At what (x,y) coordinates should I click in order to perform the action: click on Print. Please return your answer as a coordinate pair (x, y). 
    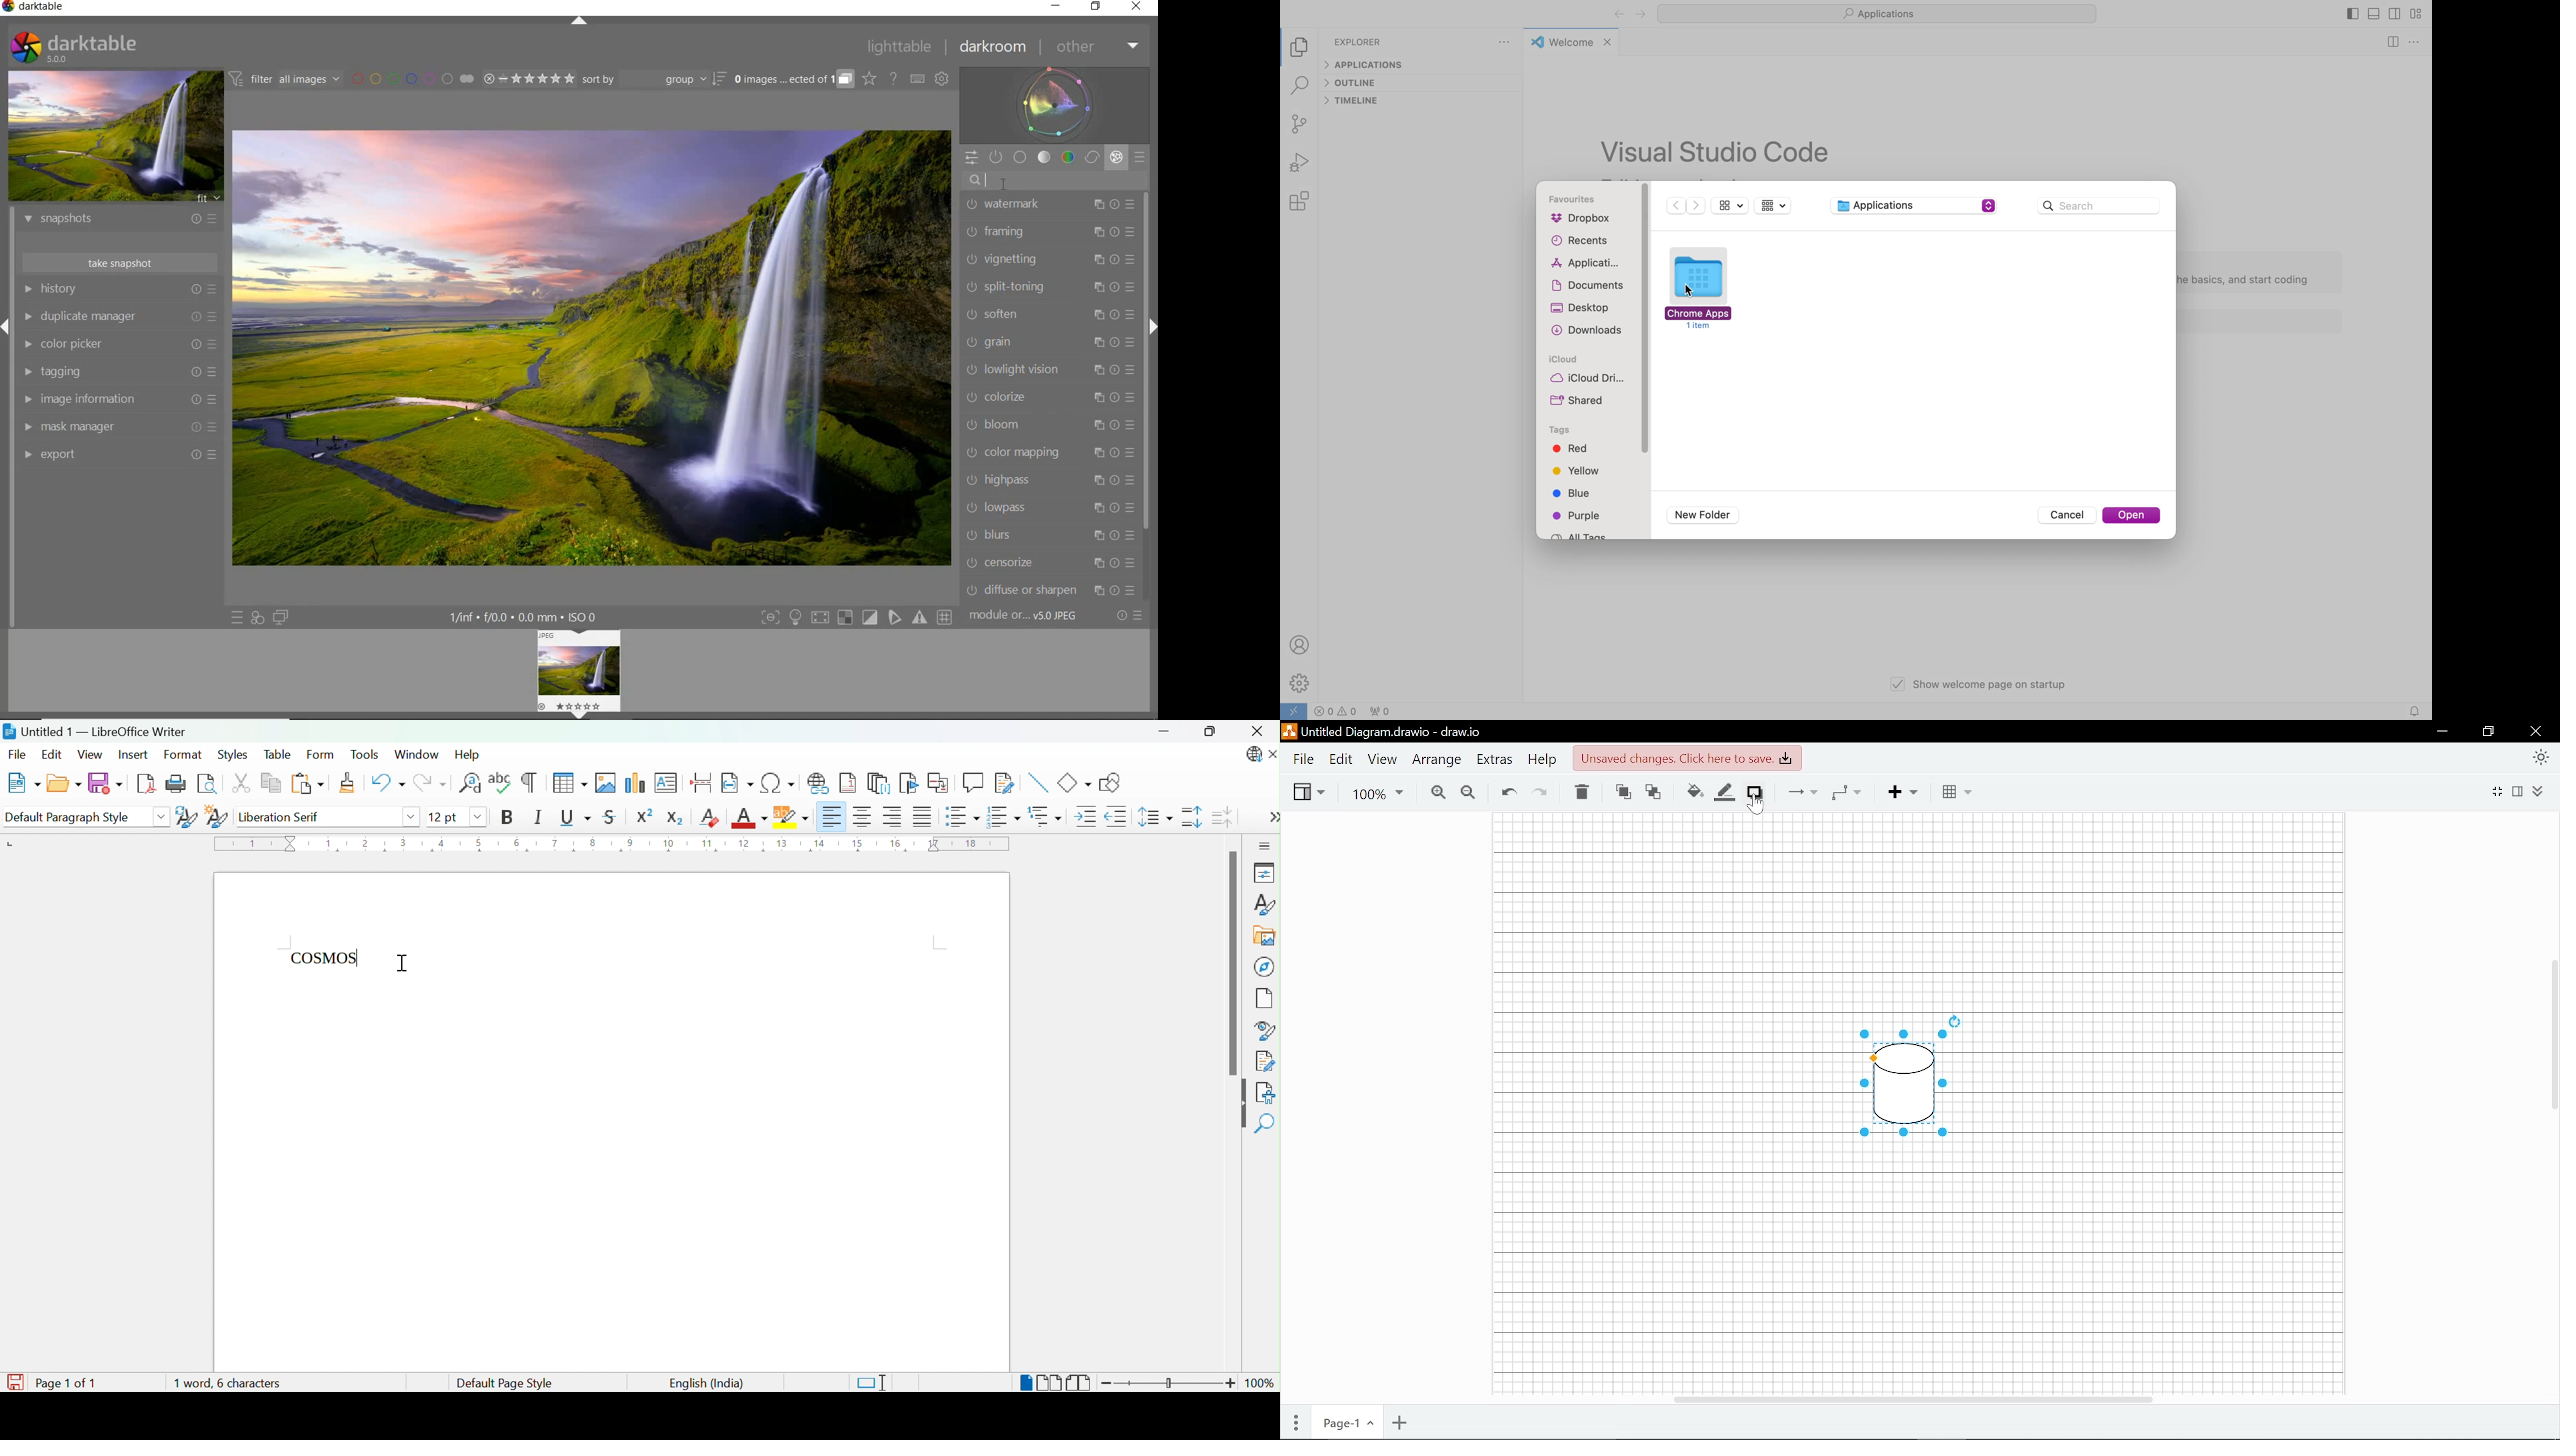
    Looking at the image, I should click on (177, 783).